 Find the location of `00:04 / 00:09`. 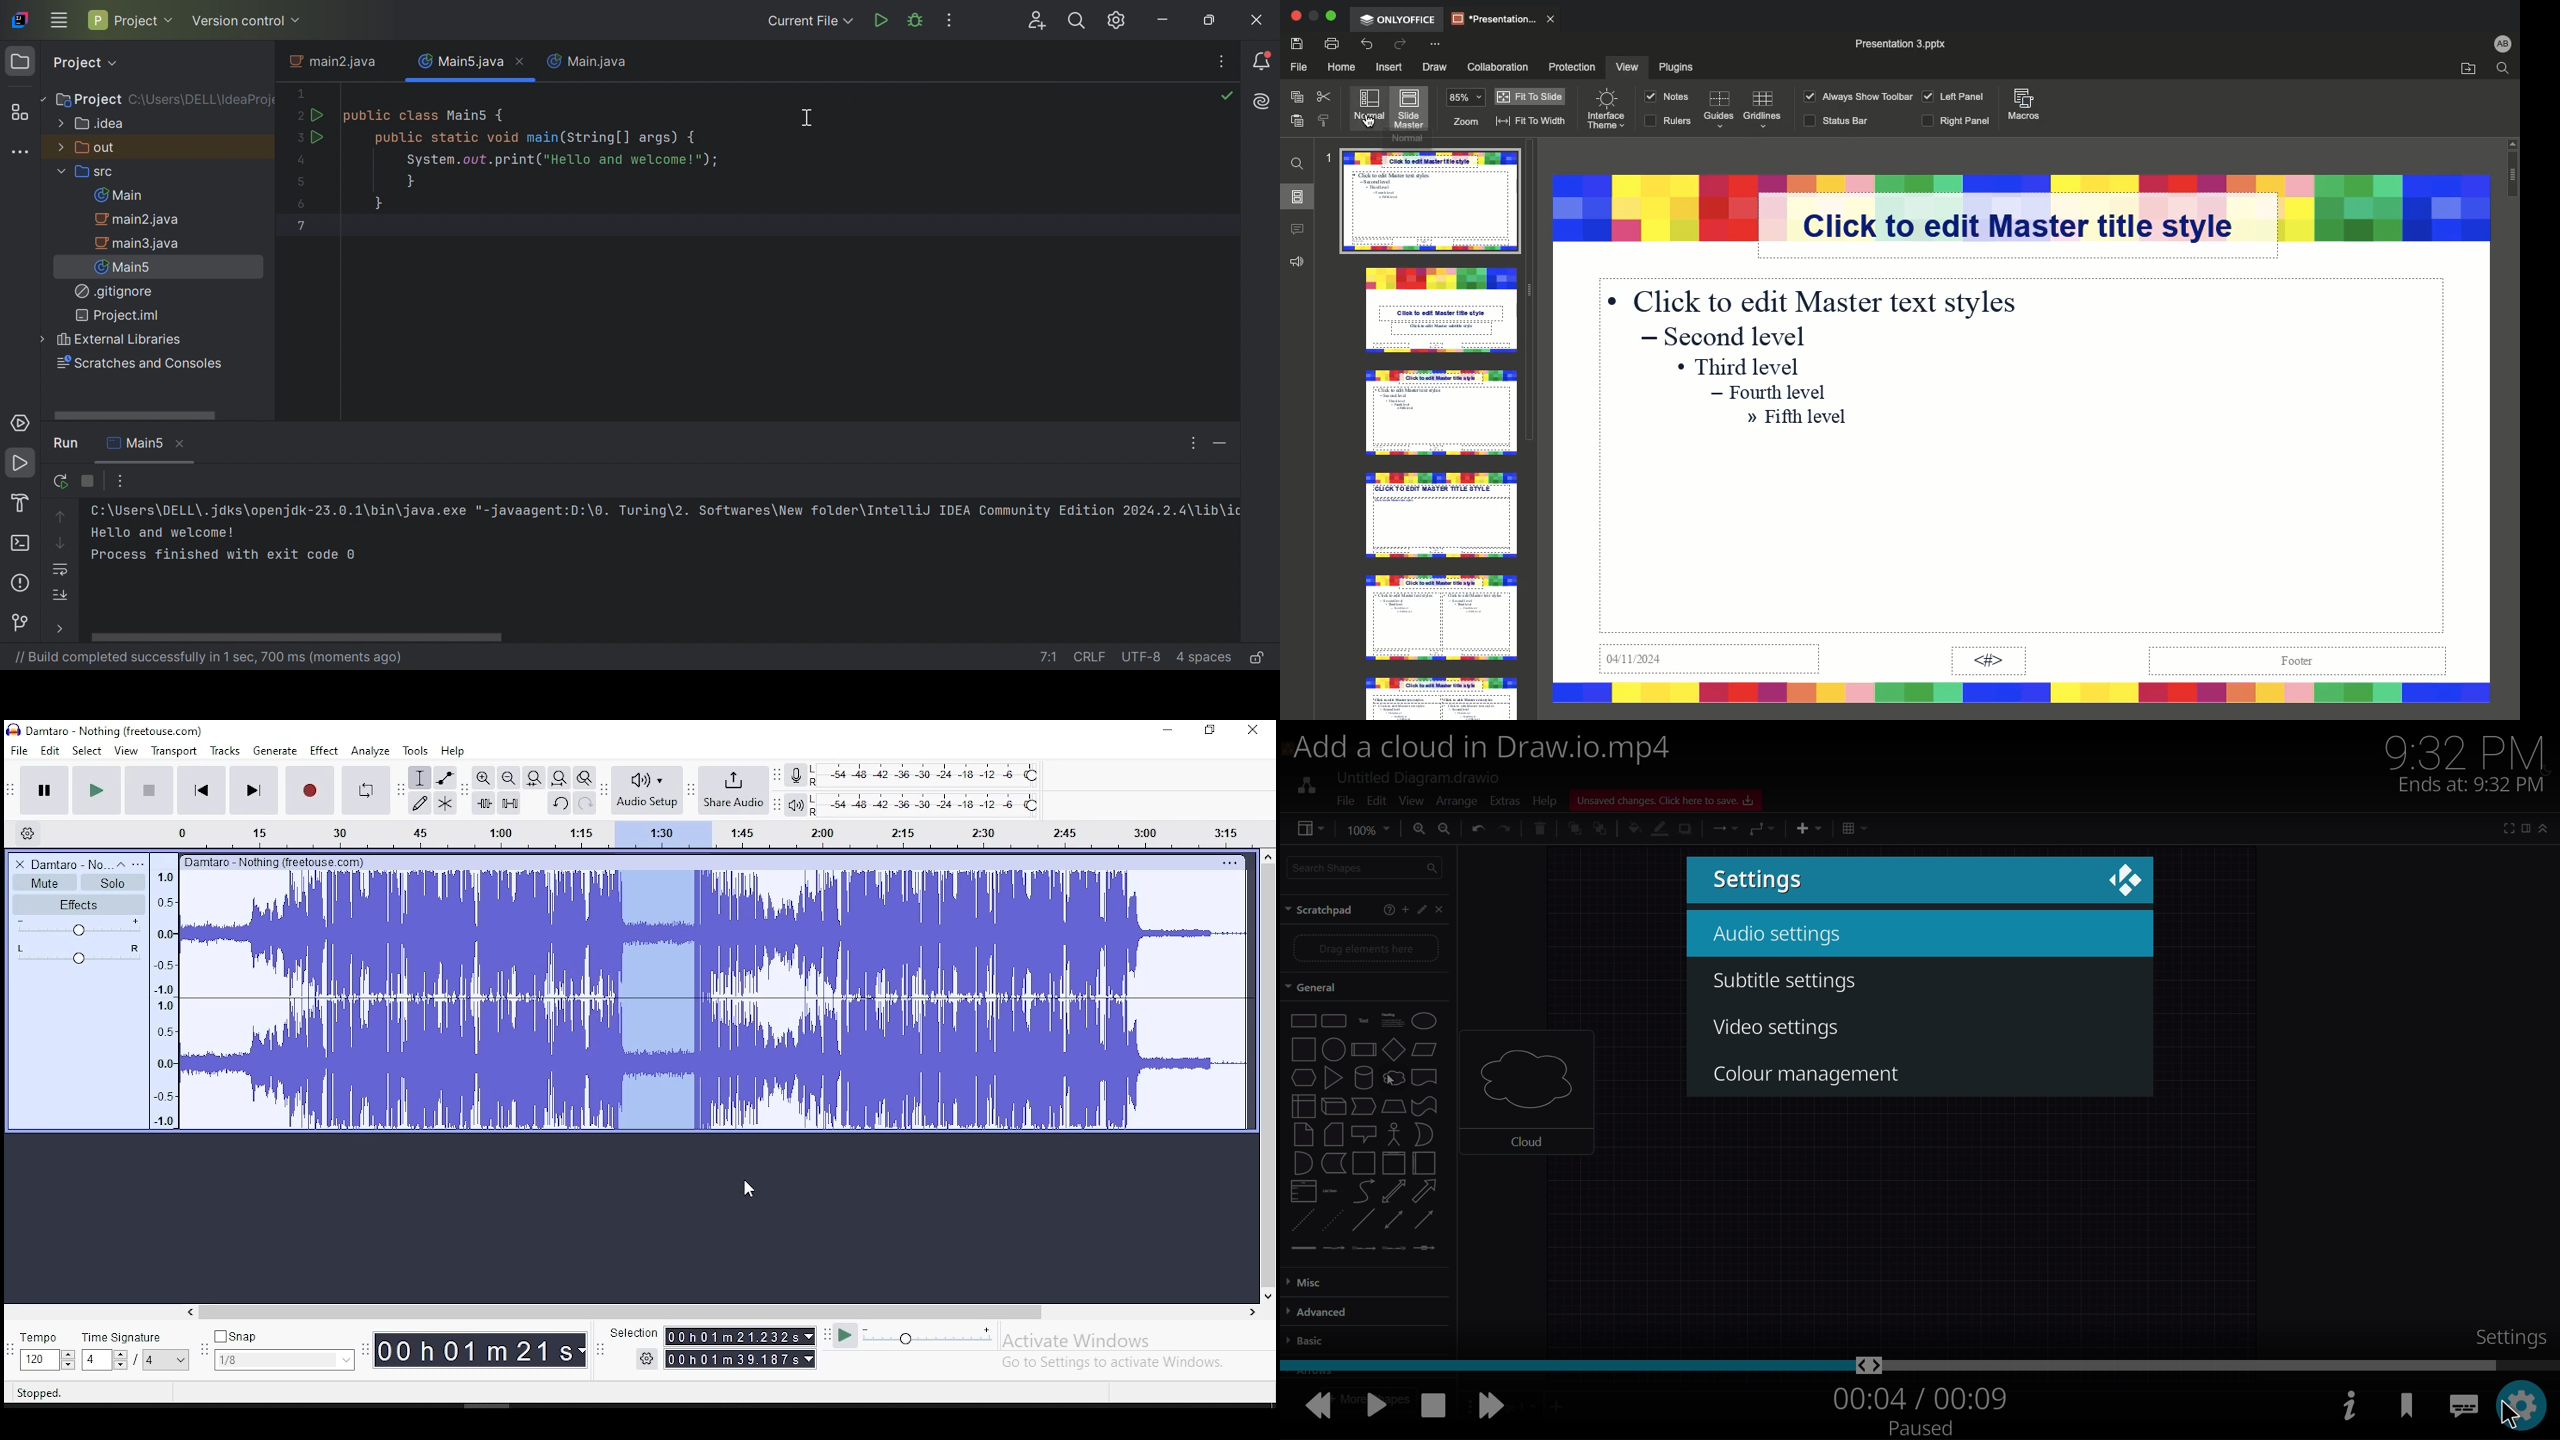

00:04 / 00:09 is located at coordinates (1917, 1399).